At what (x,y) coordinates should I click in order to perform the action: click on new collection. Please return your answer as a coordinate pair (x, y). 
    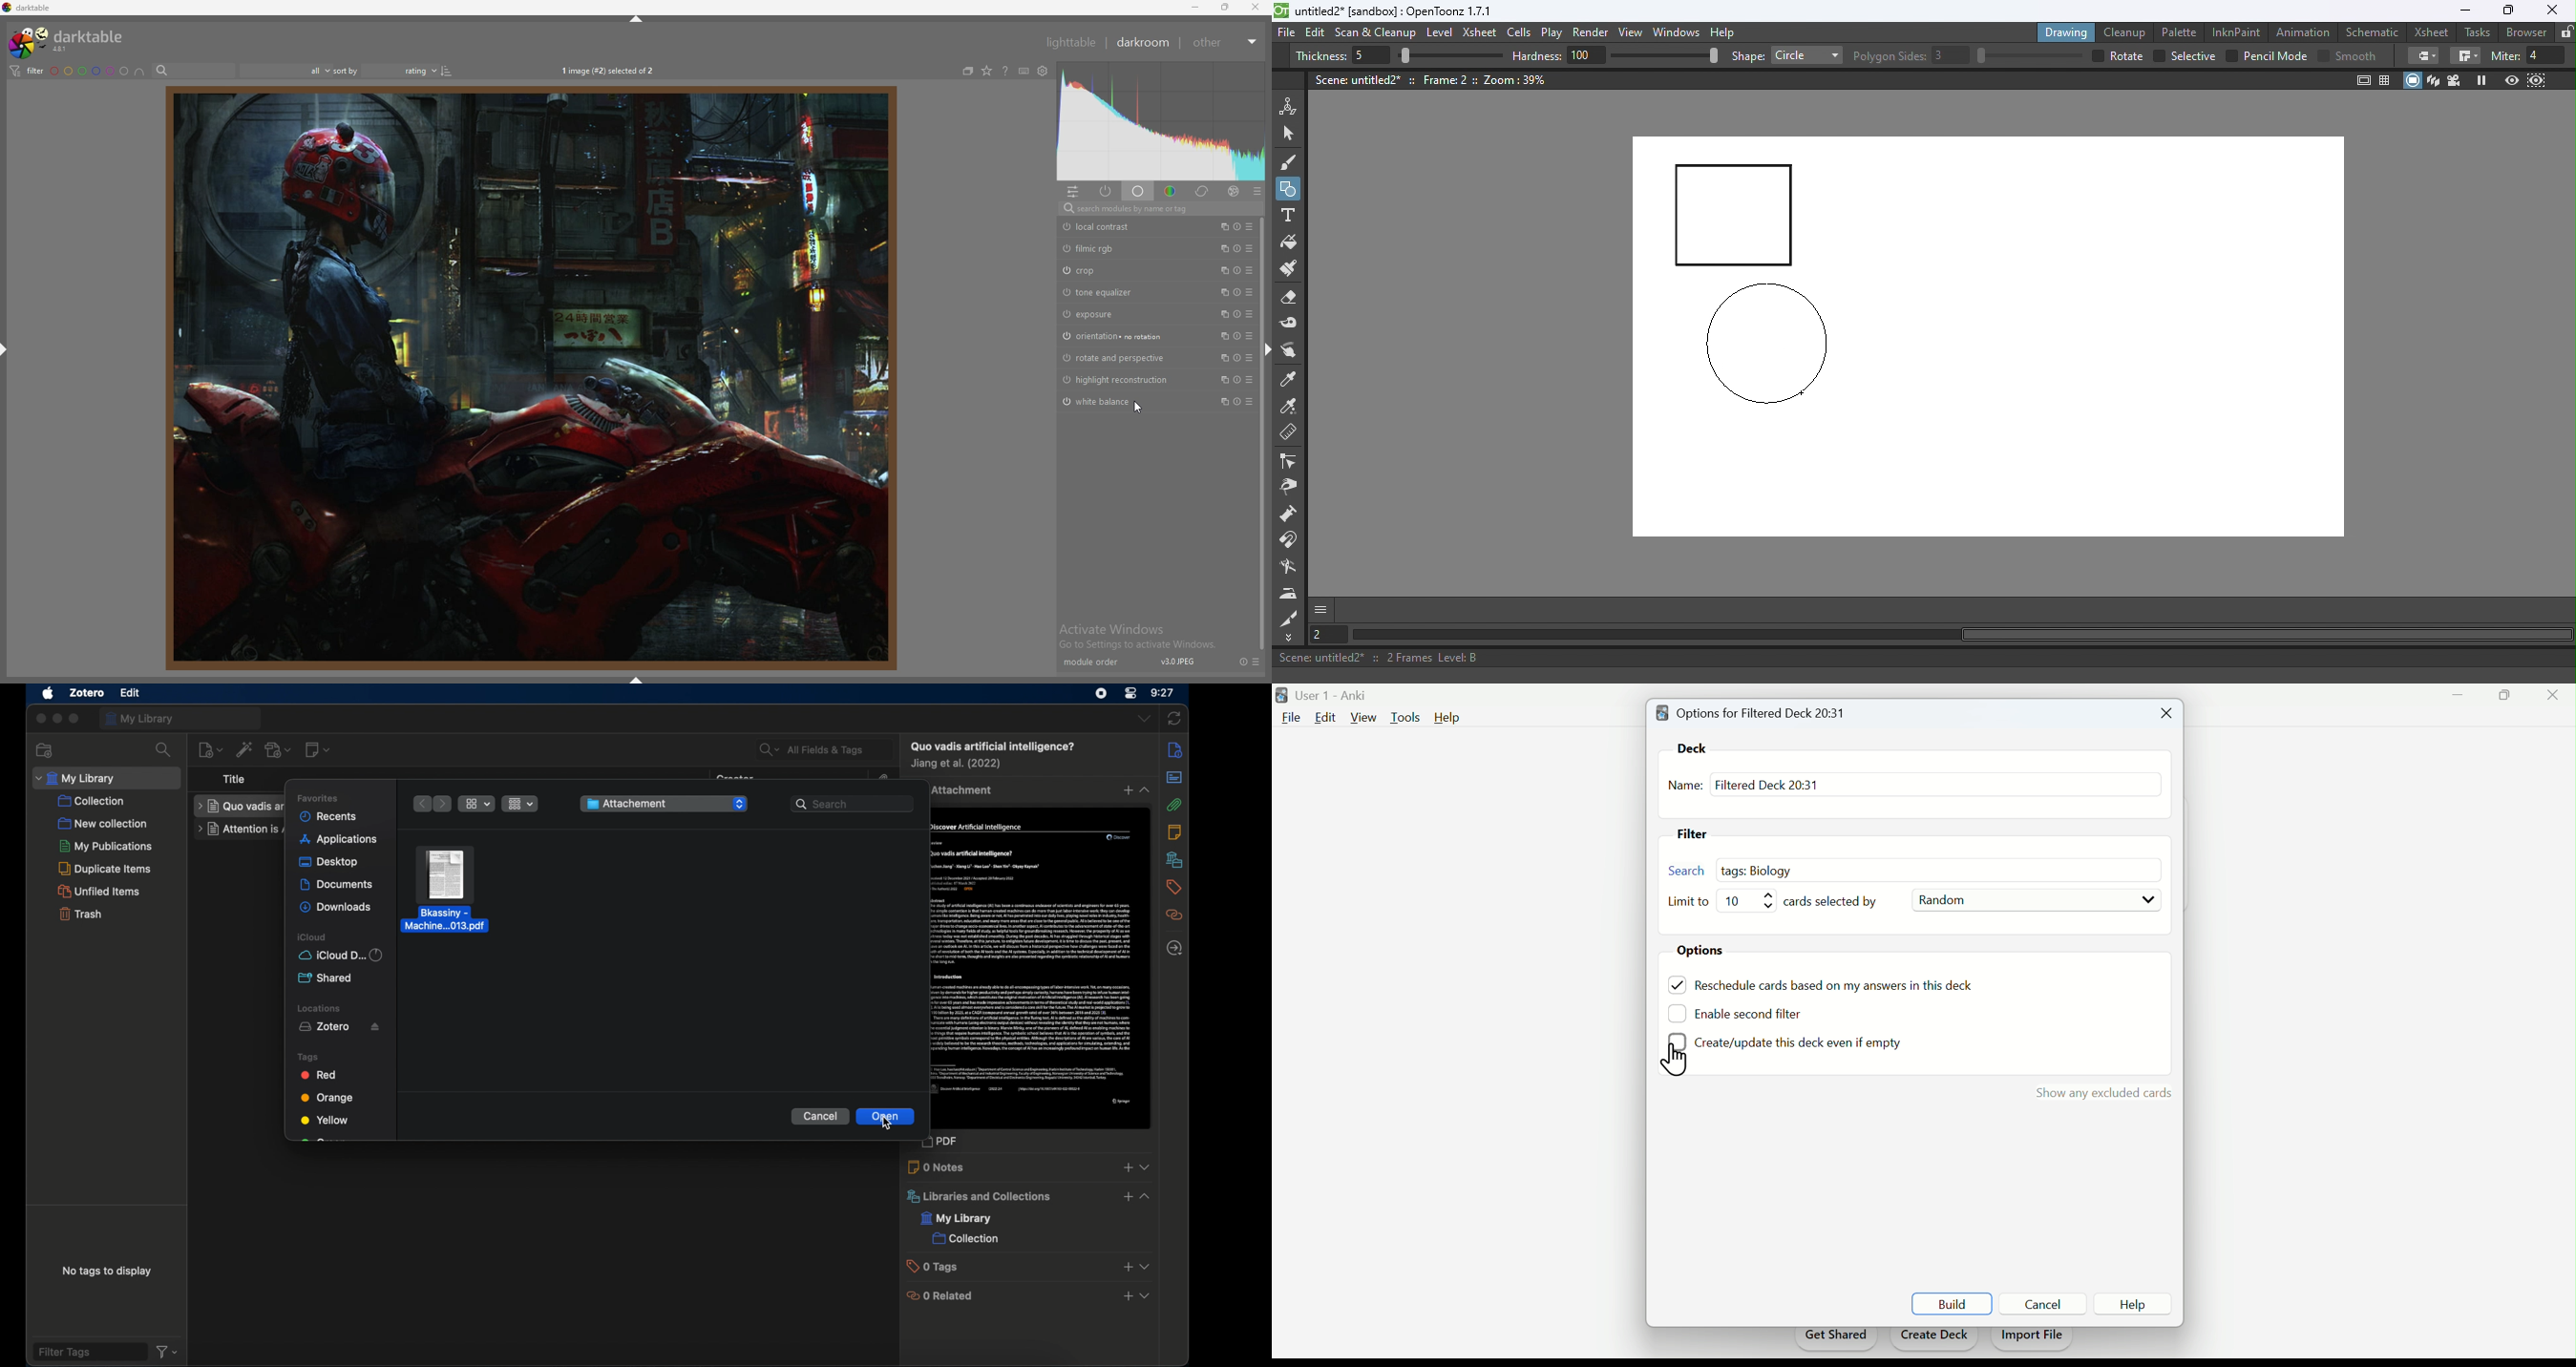
    Looking at the image, I should click on (44, 749).